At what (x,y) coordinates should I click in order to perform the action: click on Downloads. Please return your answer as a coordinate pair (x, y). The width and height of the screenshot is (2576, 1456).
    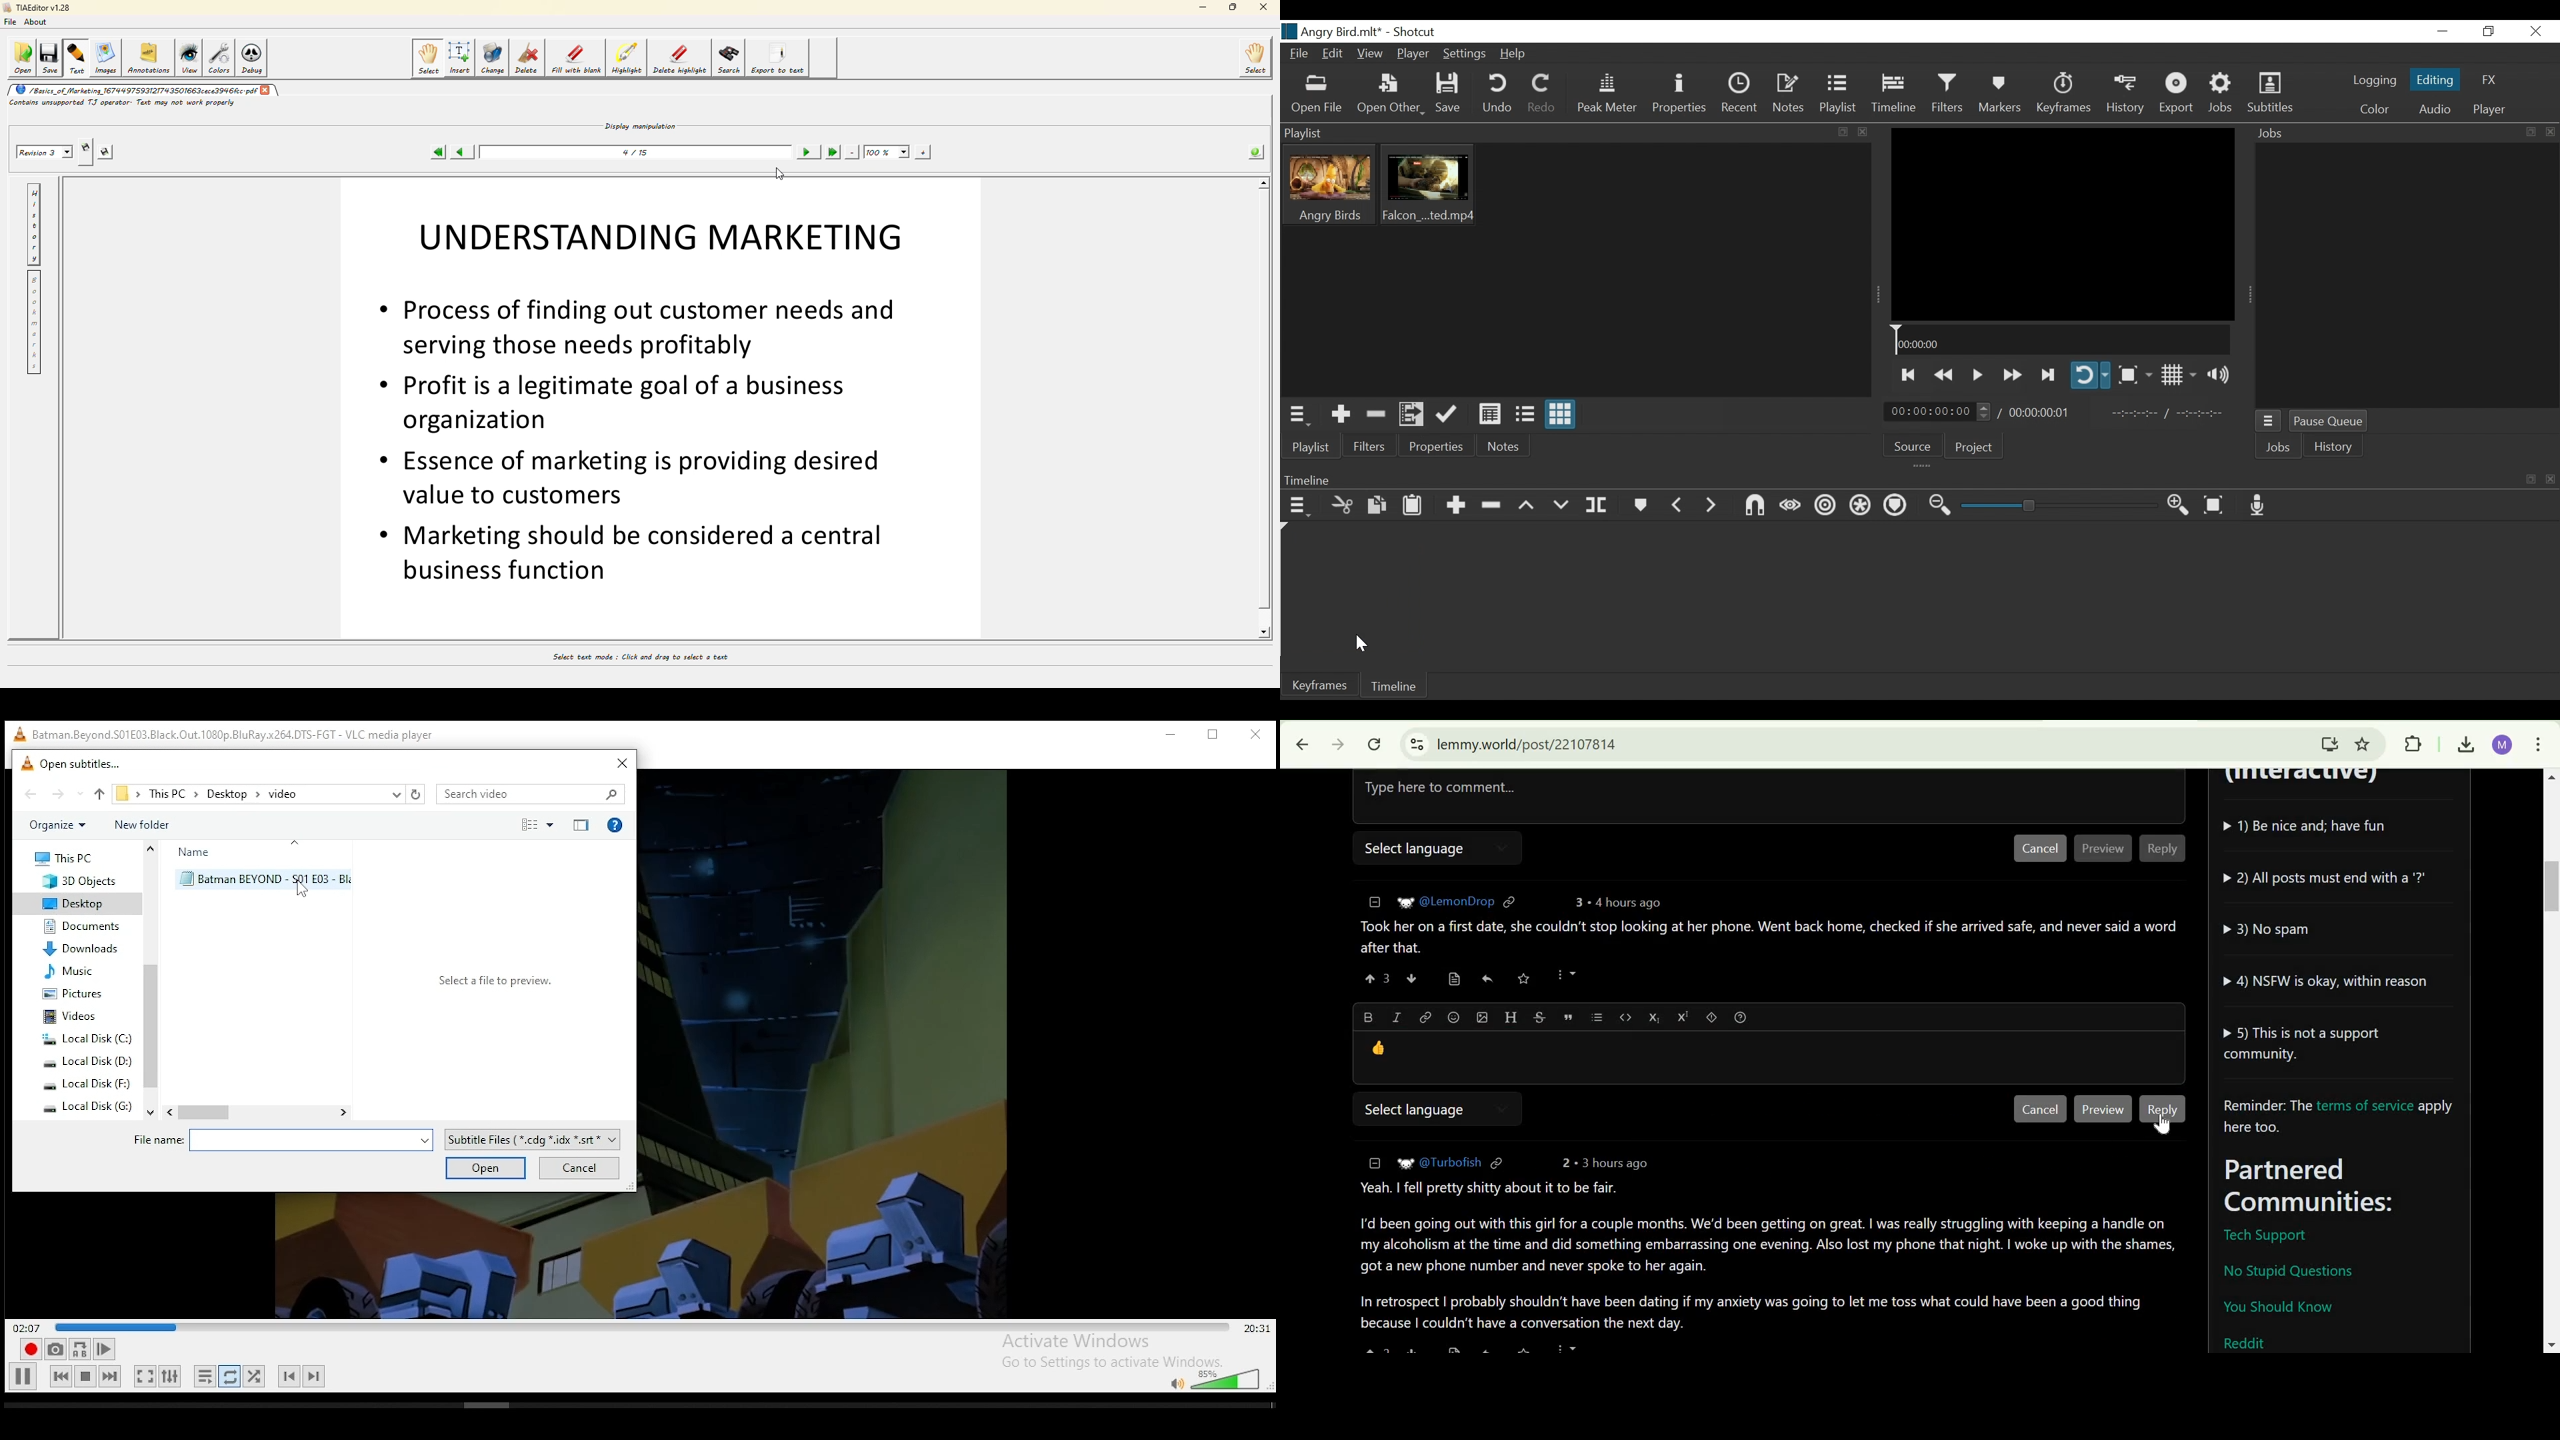
    Looking at the image, I should click on (2465, 745).